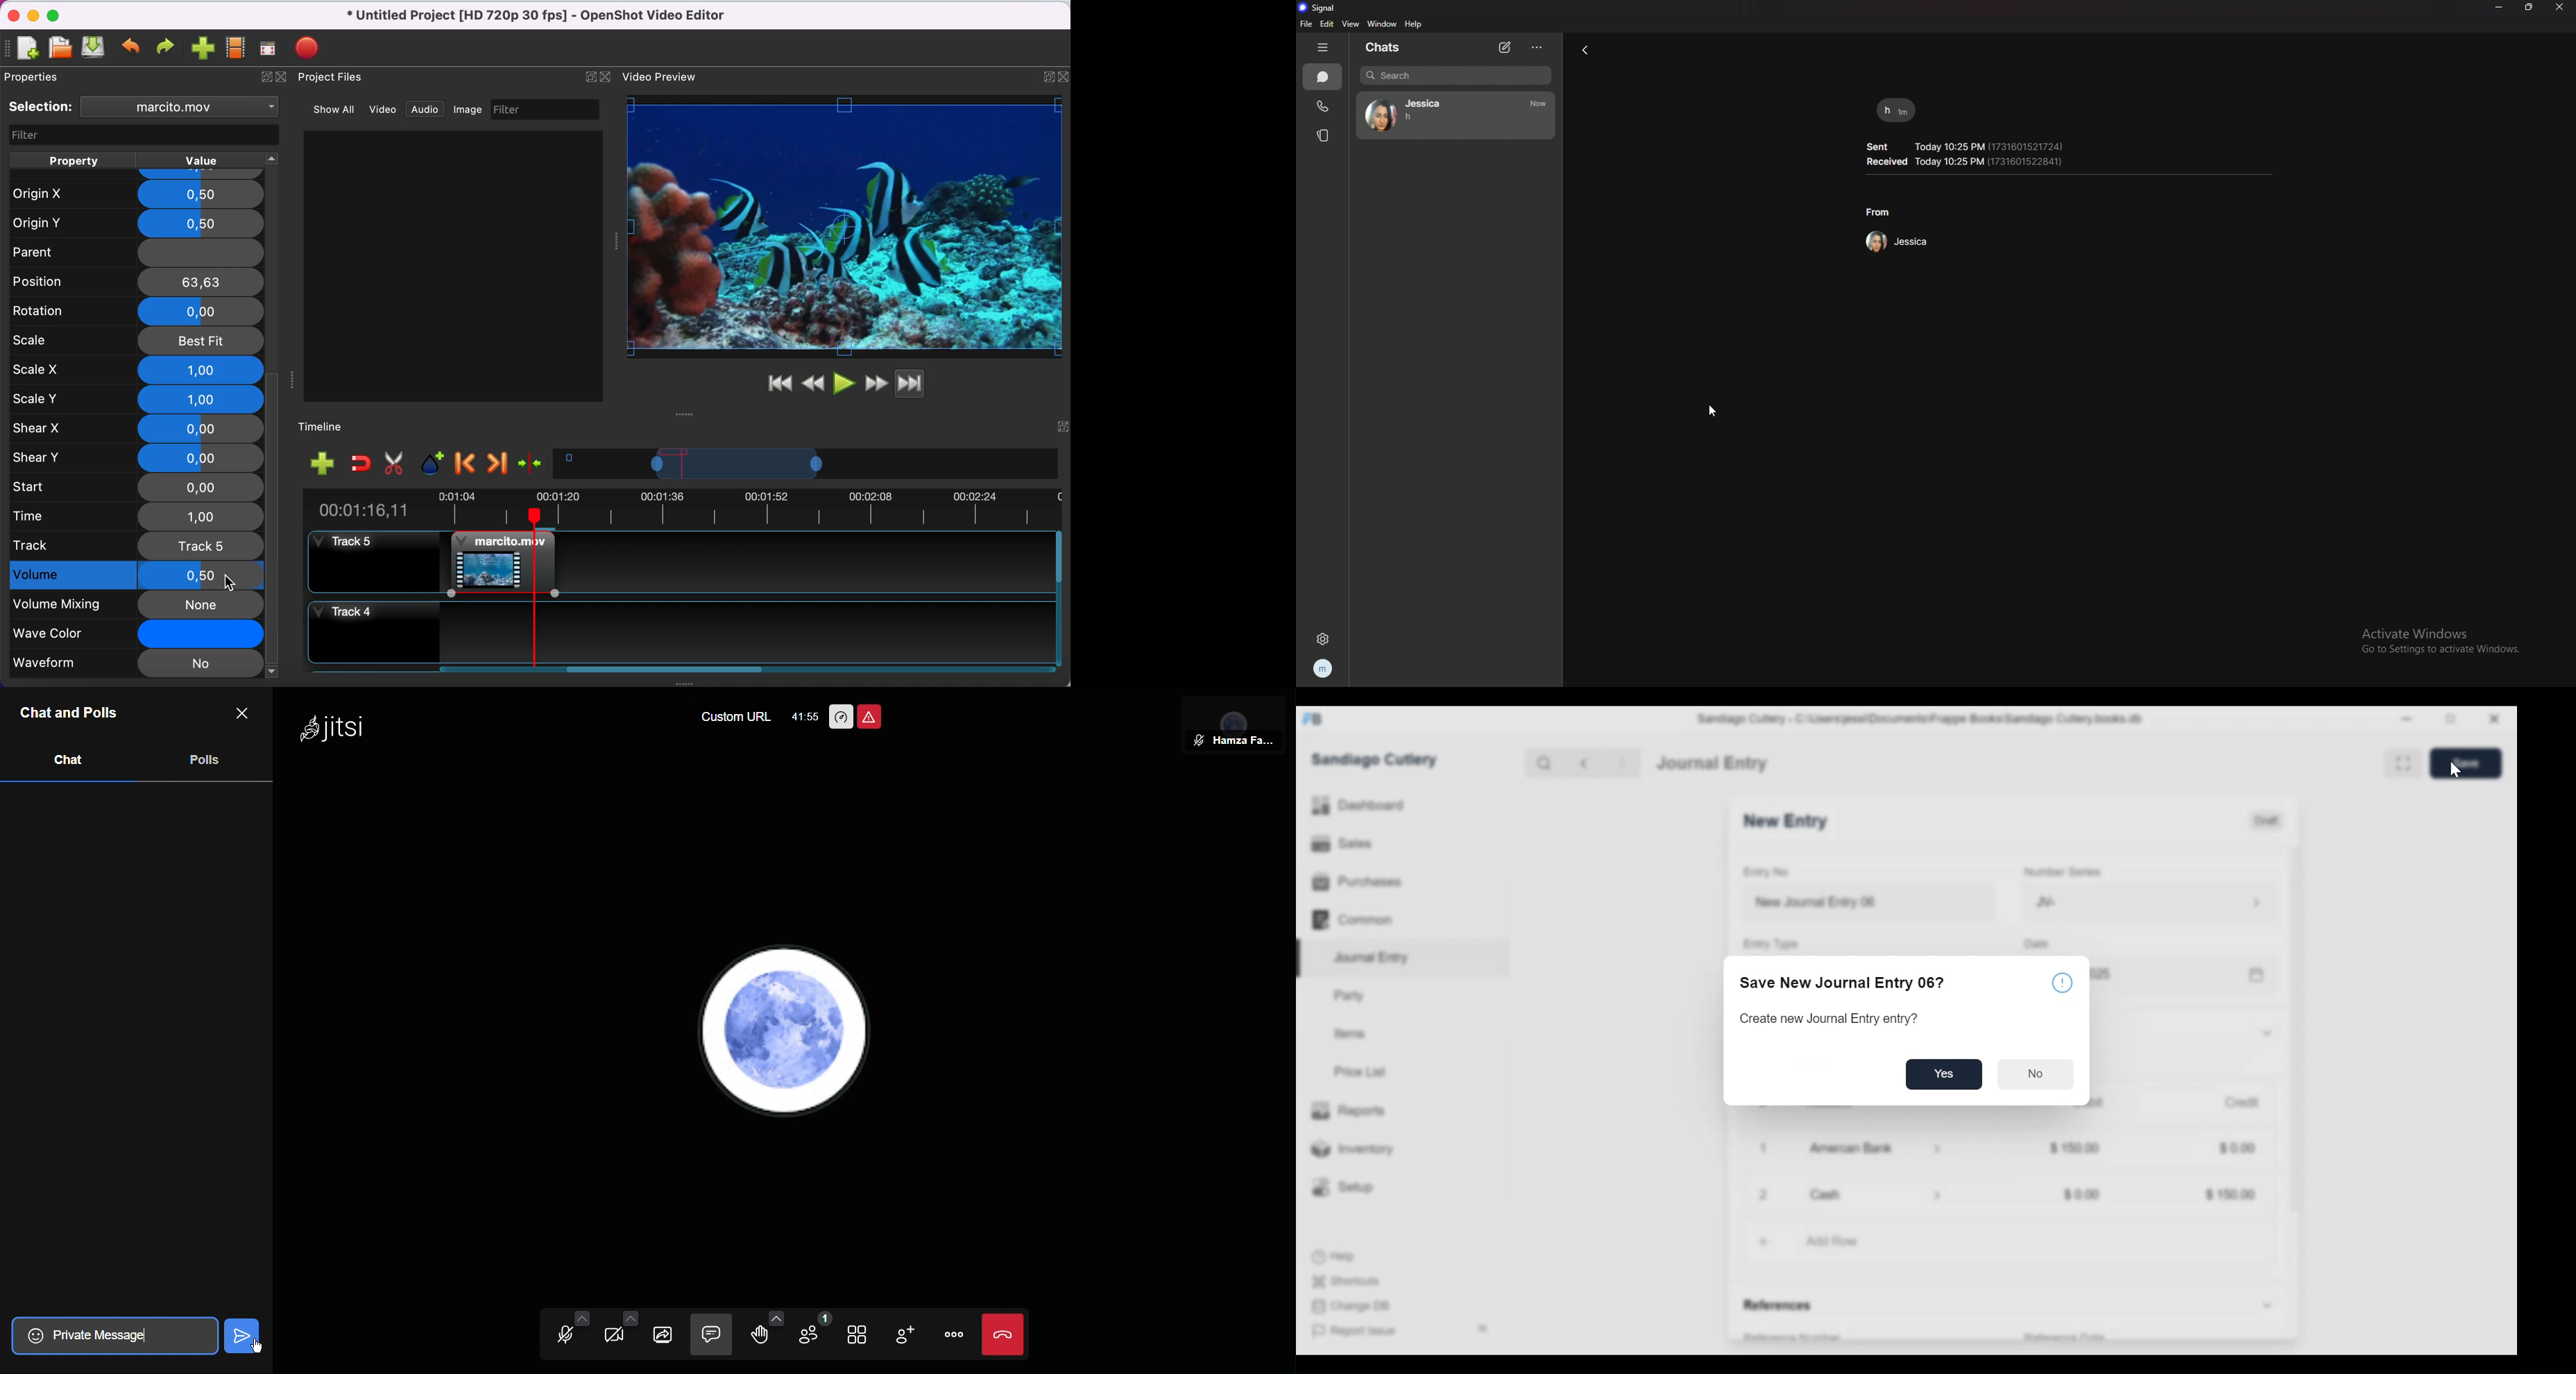 Image resolution: width=2576 pixels, height=1400 pixels. Describe the element at coordinates (60, 47) in the screenshot. I see `open file` at that location.